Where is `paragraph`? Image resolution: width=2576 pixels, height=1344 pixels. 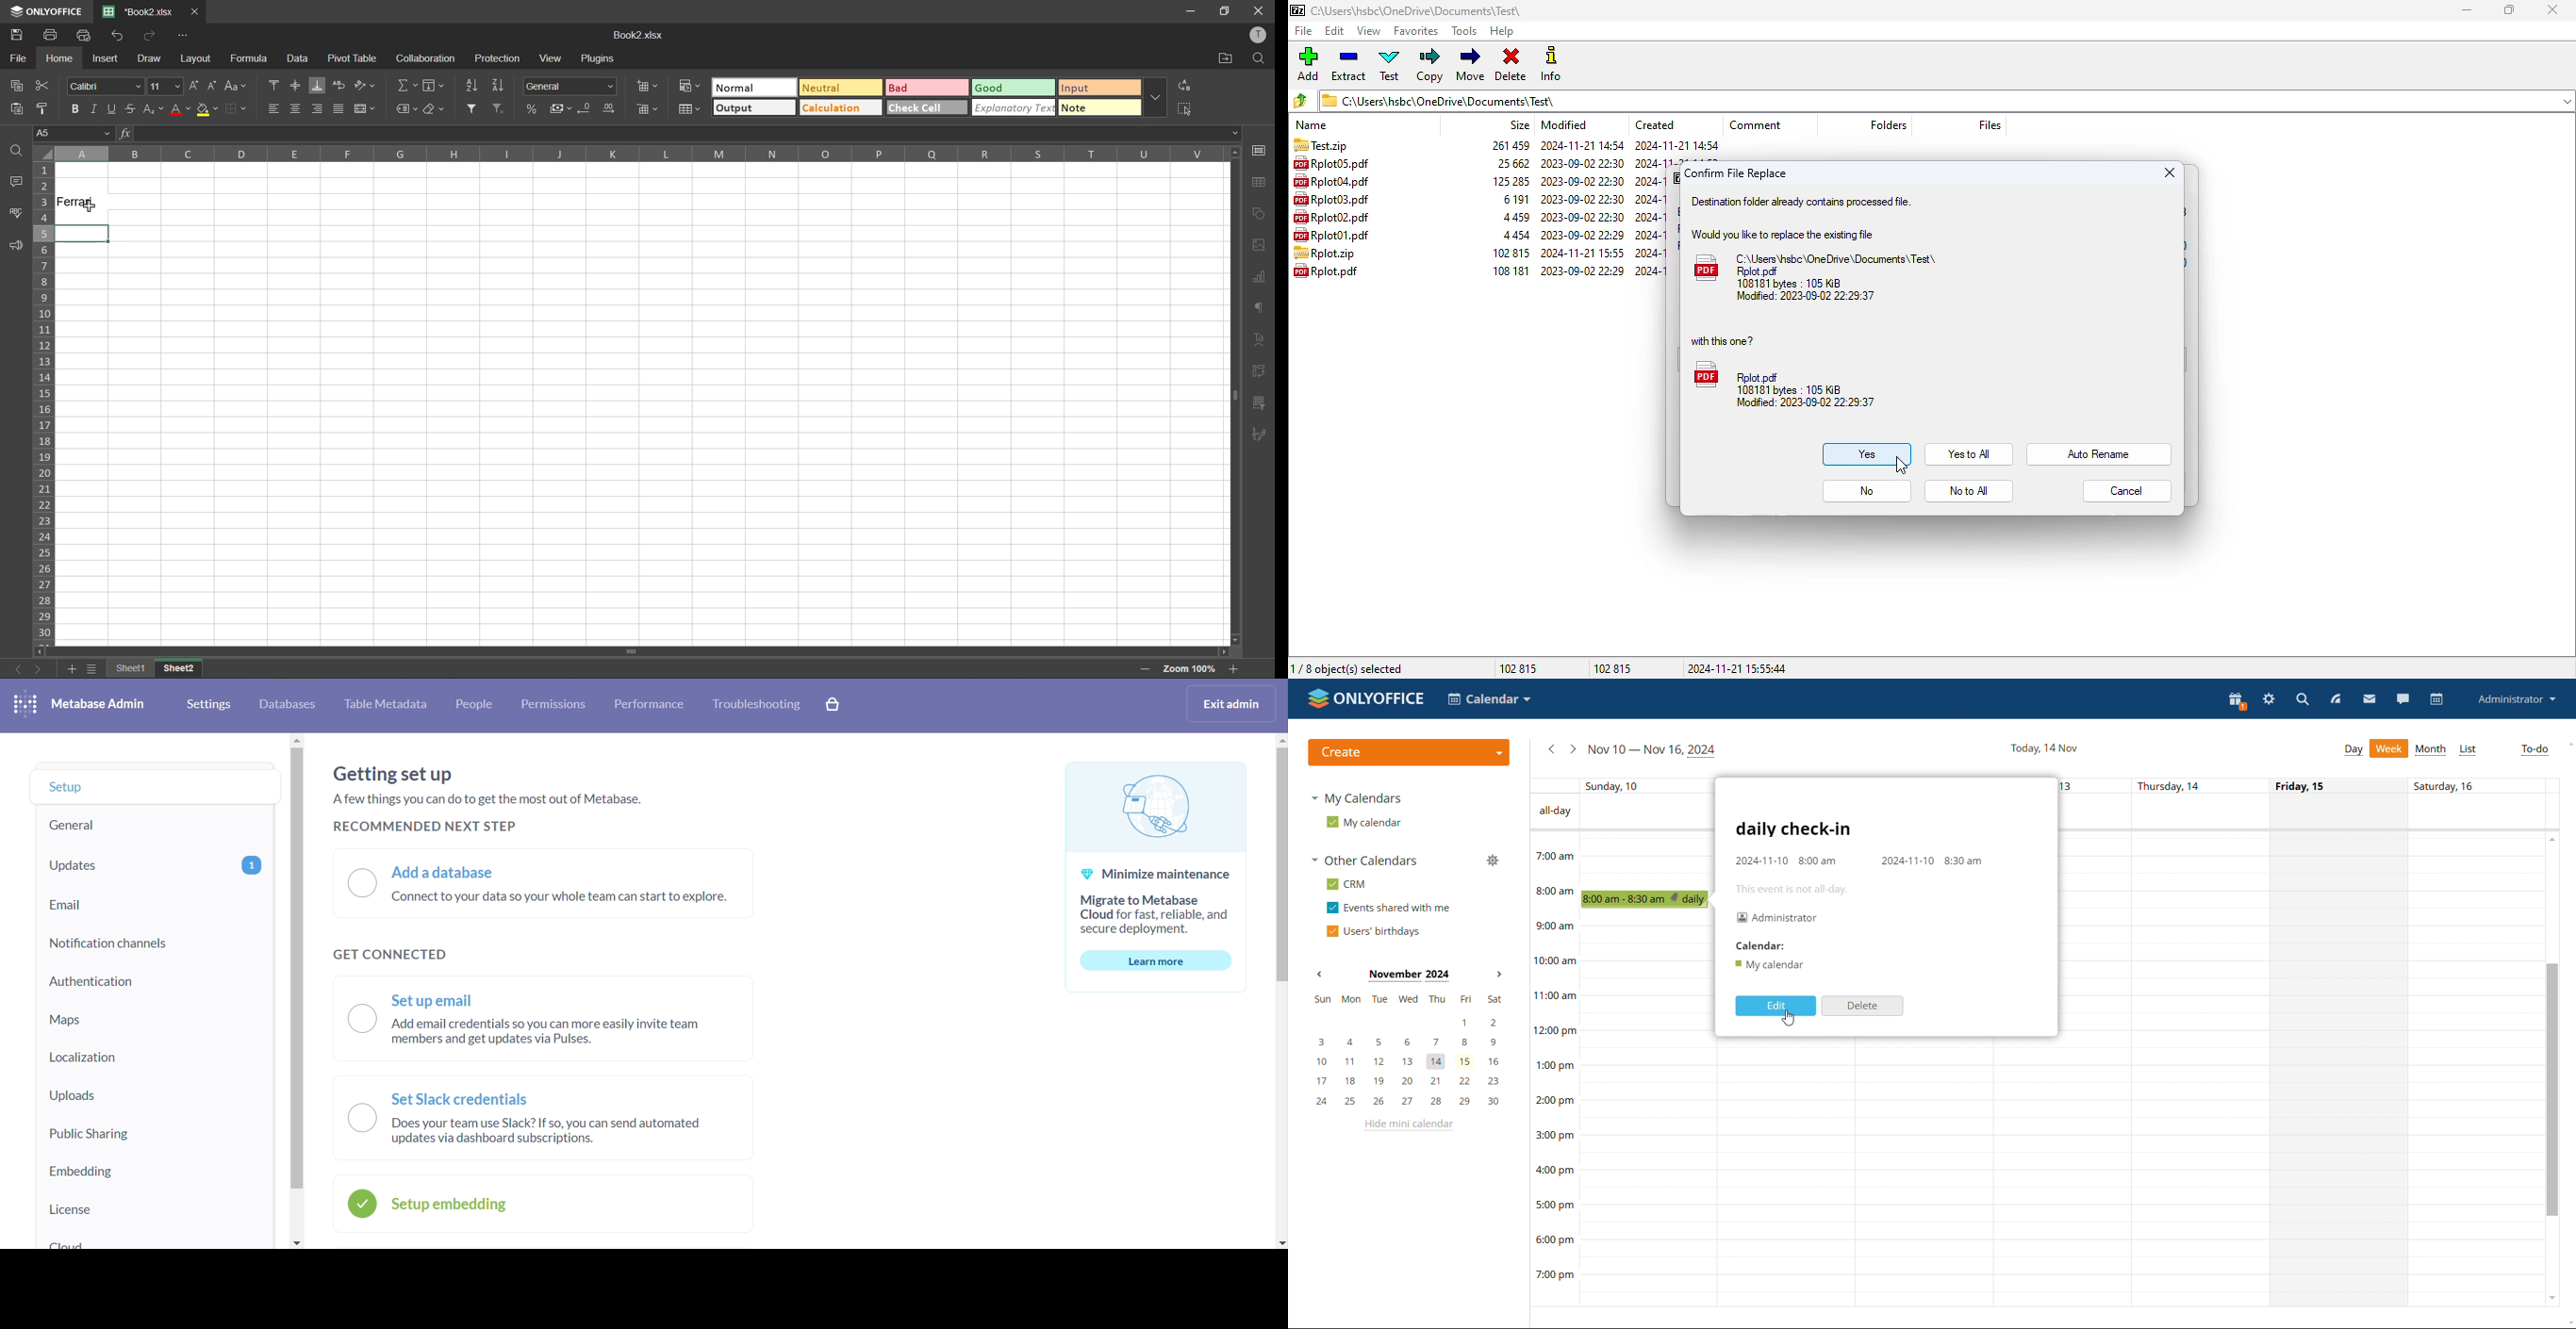 paragraph is located at coordinates (1259, 308).